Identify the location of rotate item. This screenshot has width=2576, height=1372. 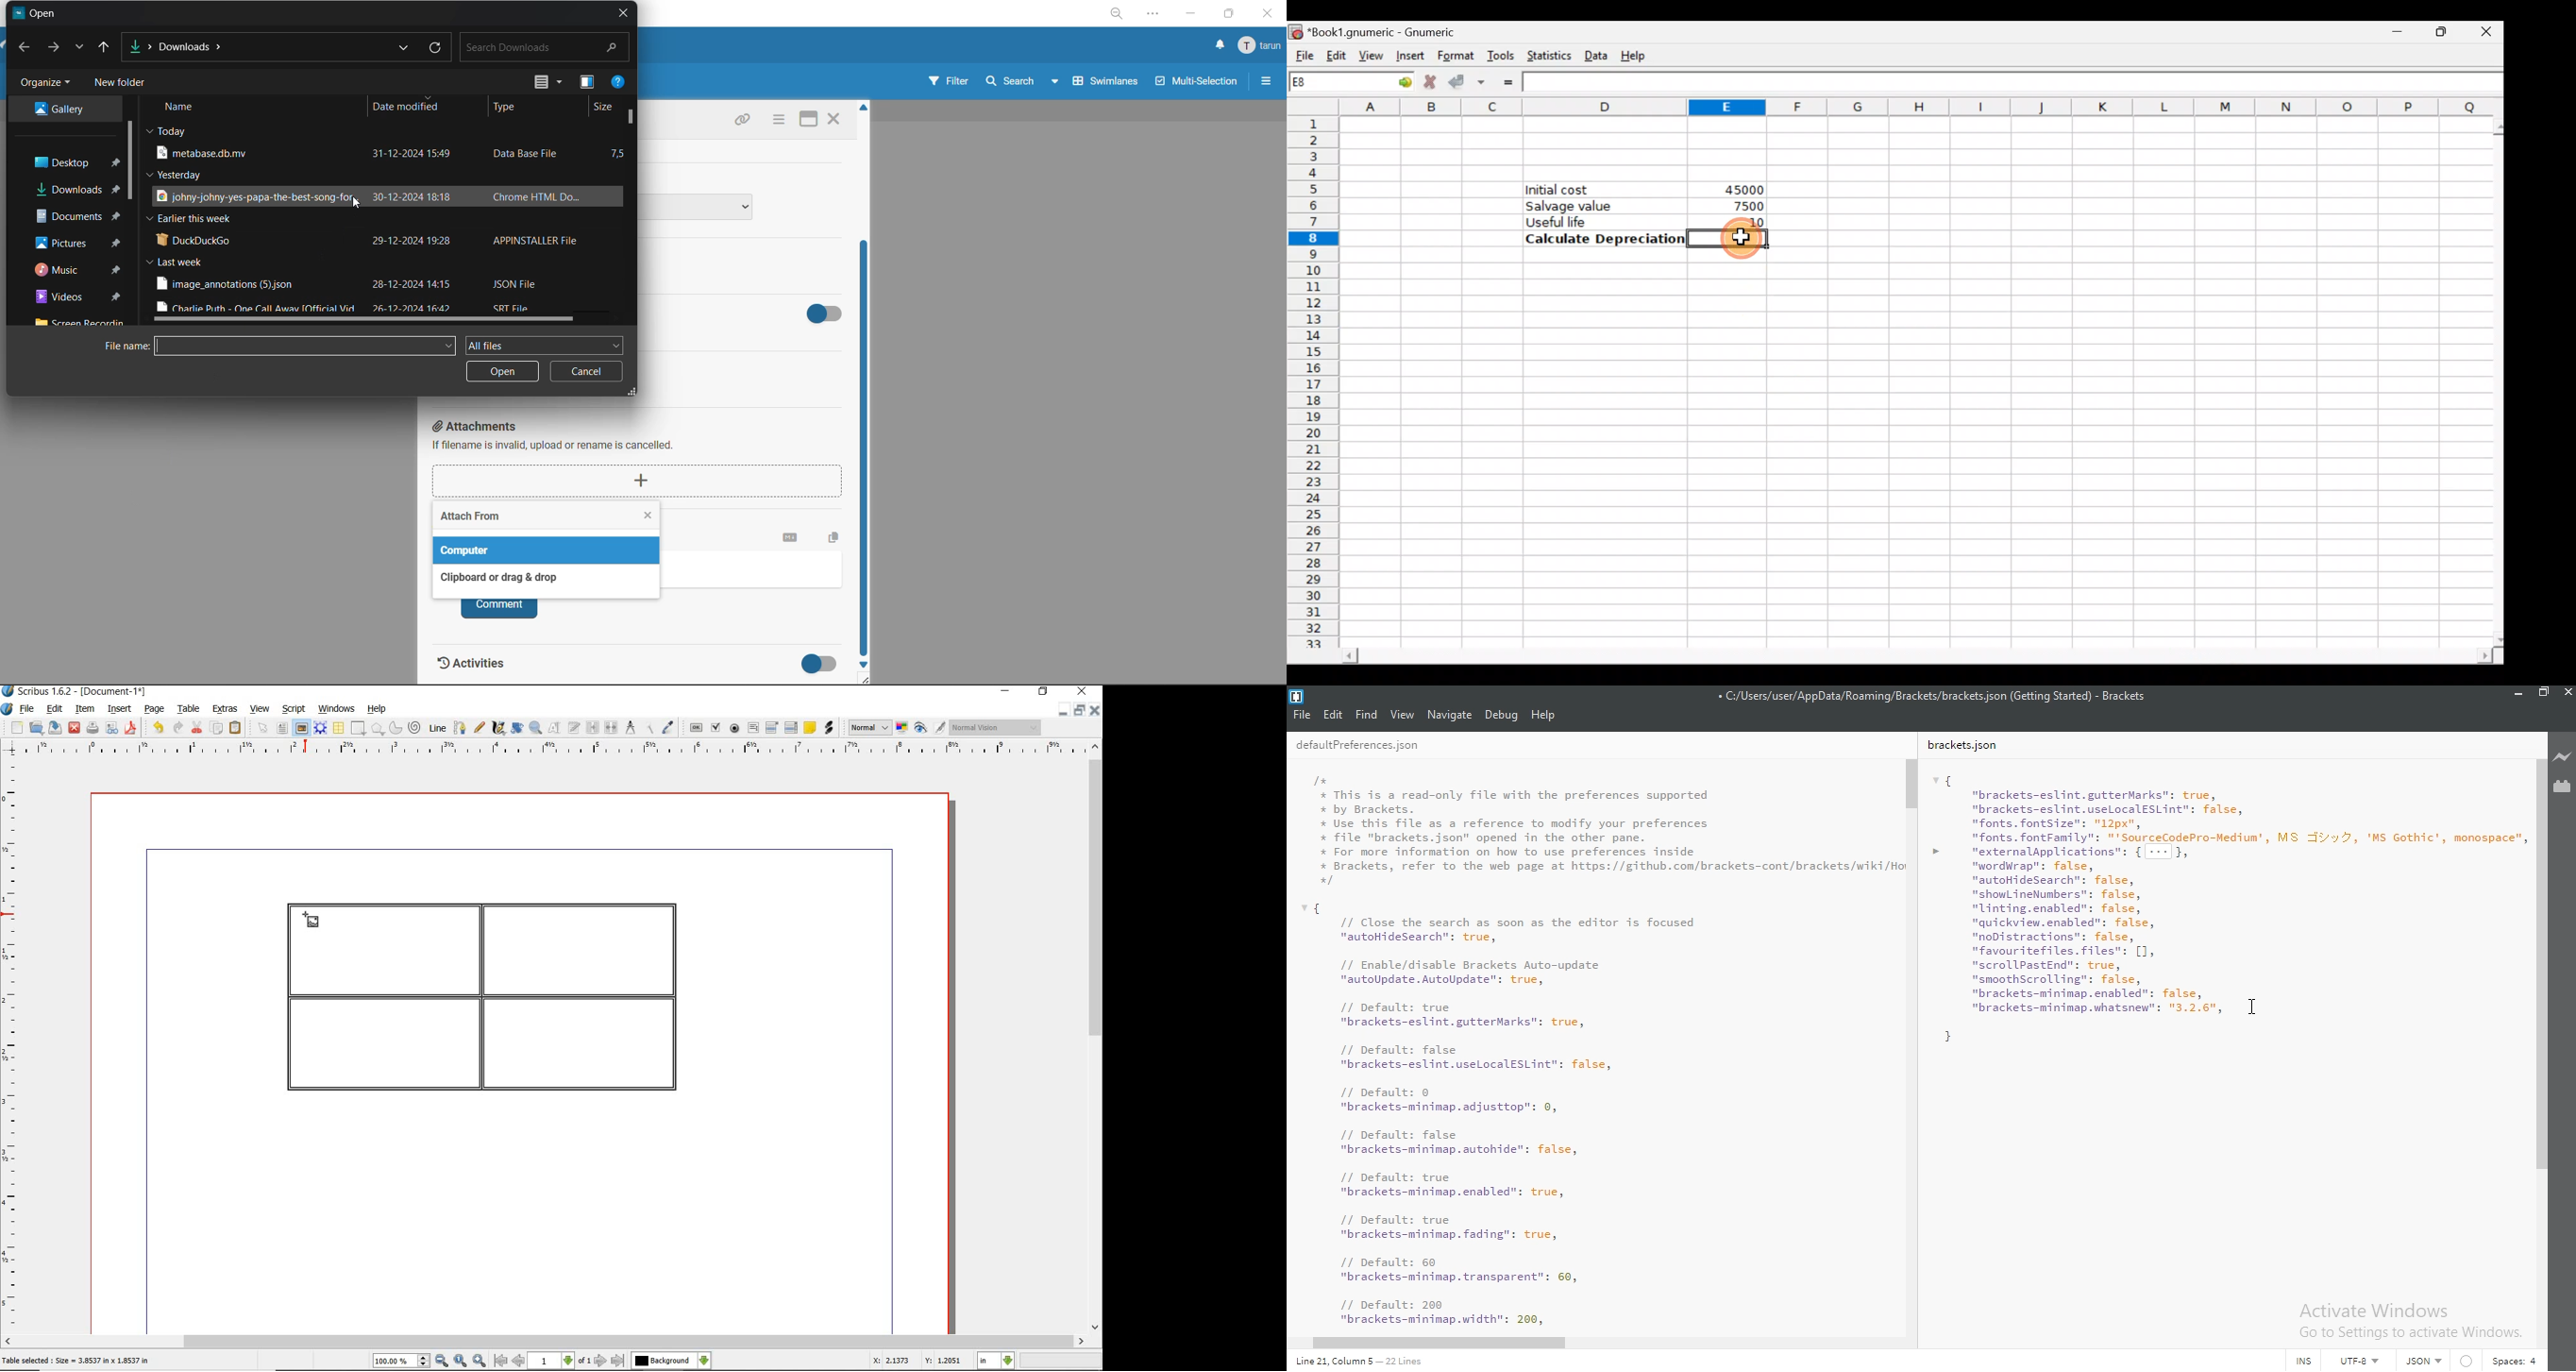
(516, 729).